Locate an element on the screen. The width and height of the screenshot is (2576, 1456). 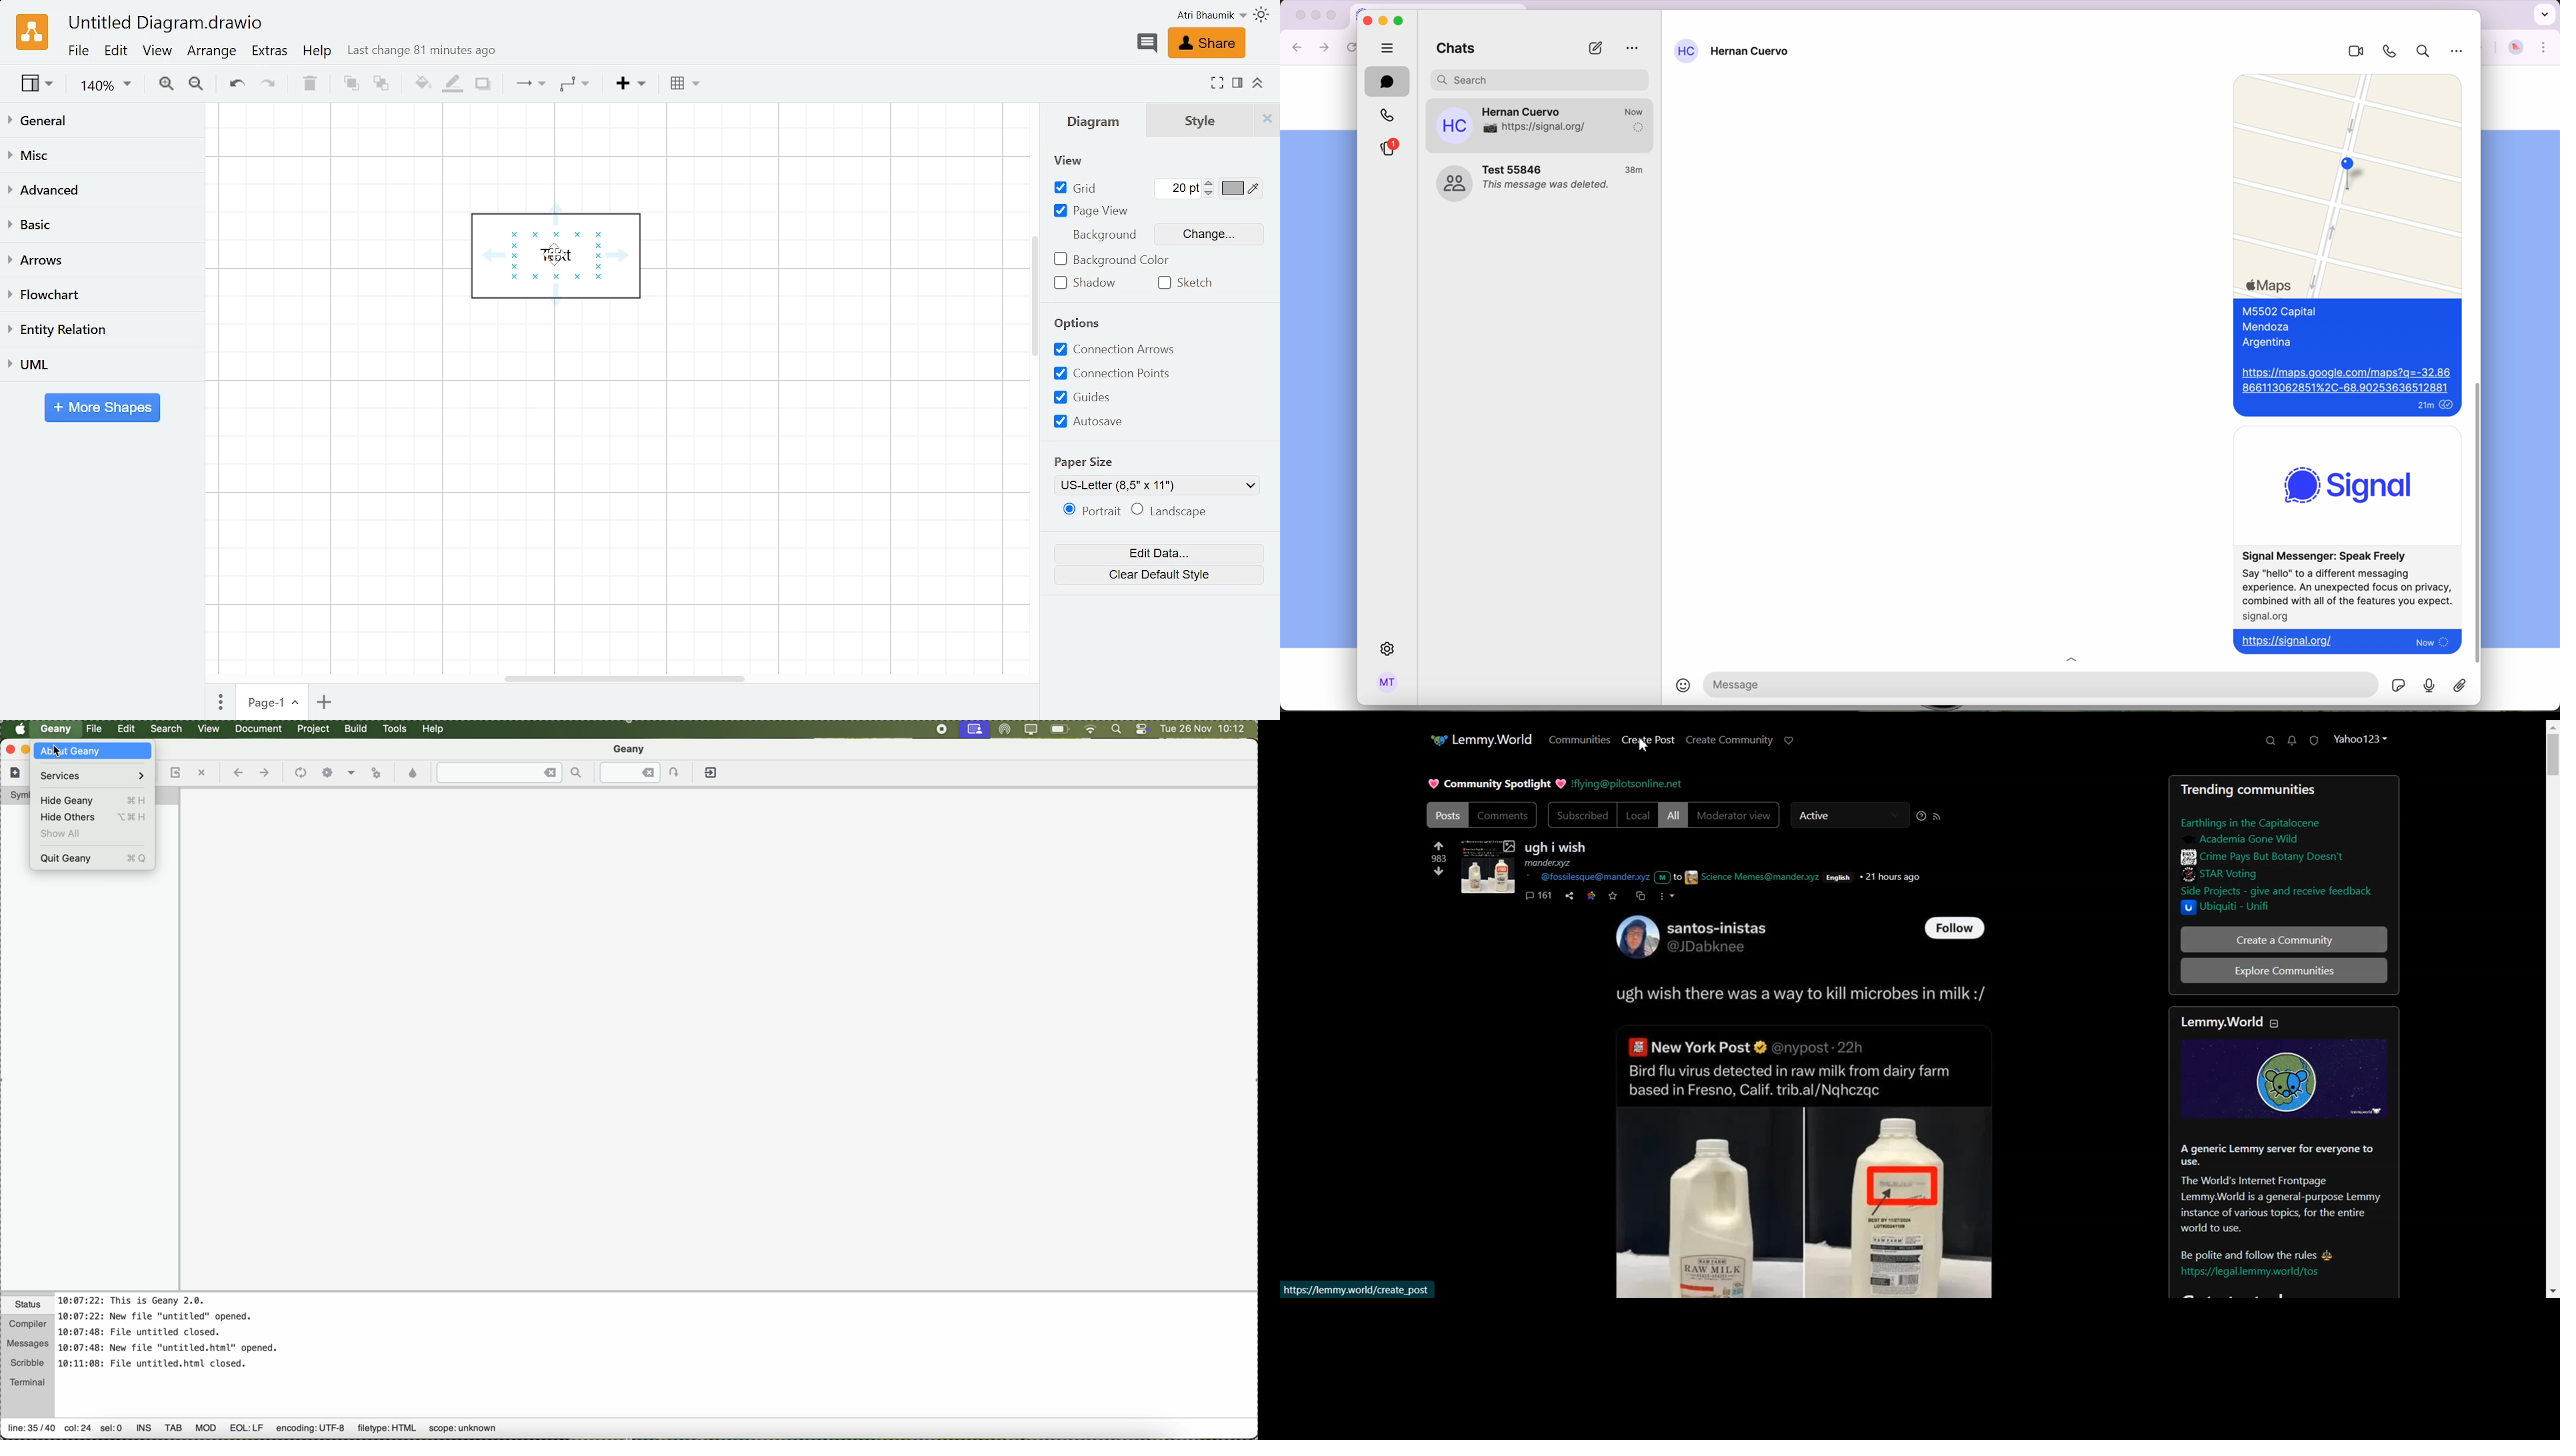
maps is located at coordinates (2349, 186).